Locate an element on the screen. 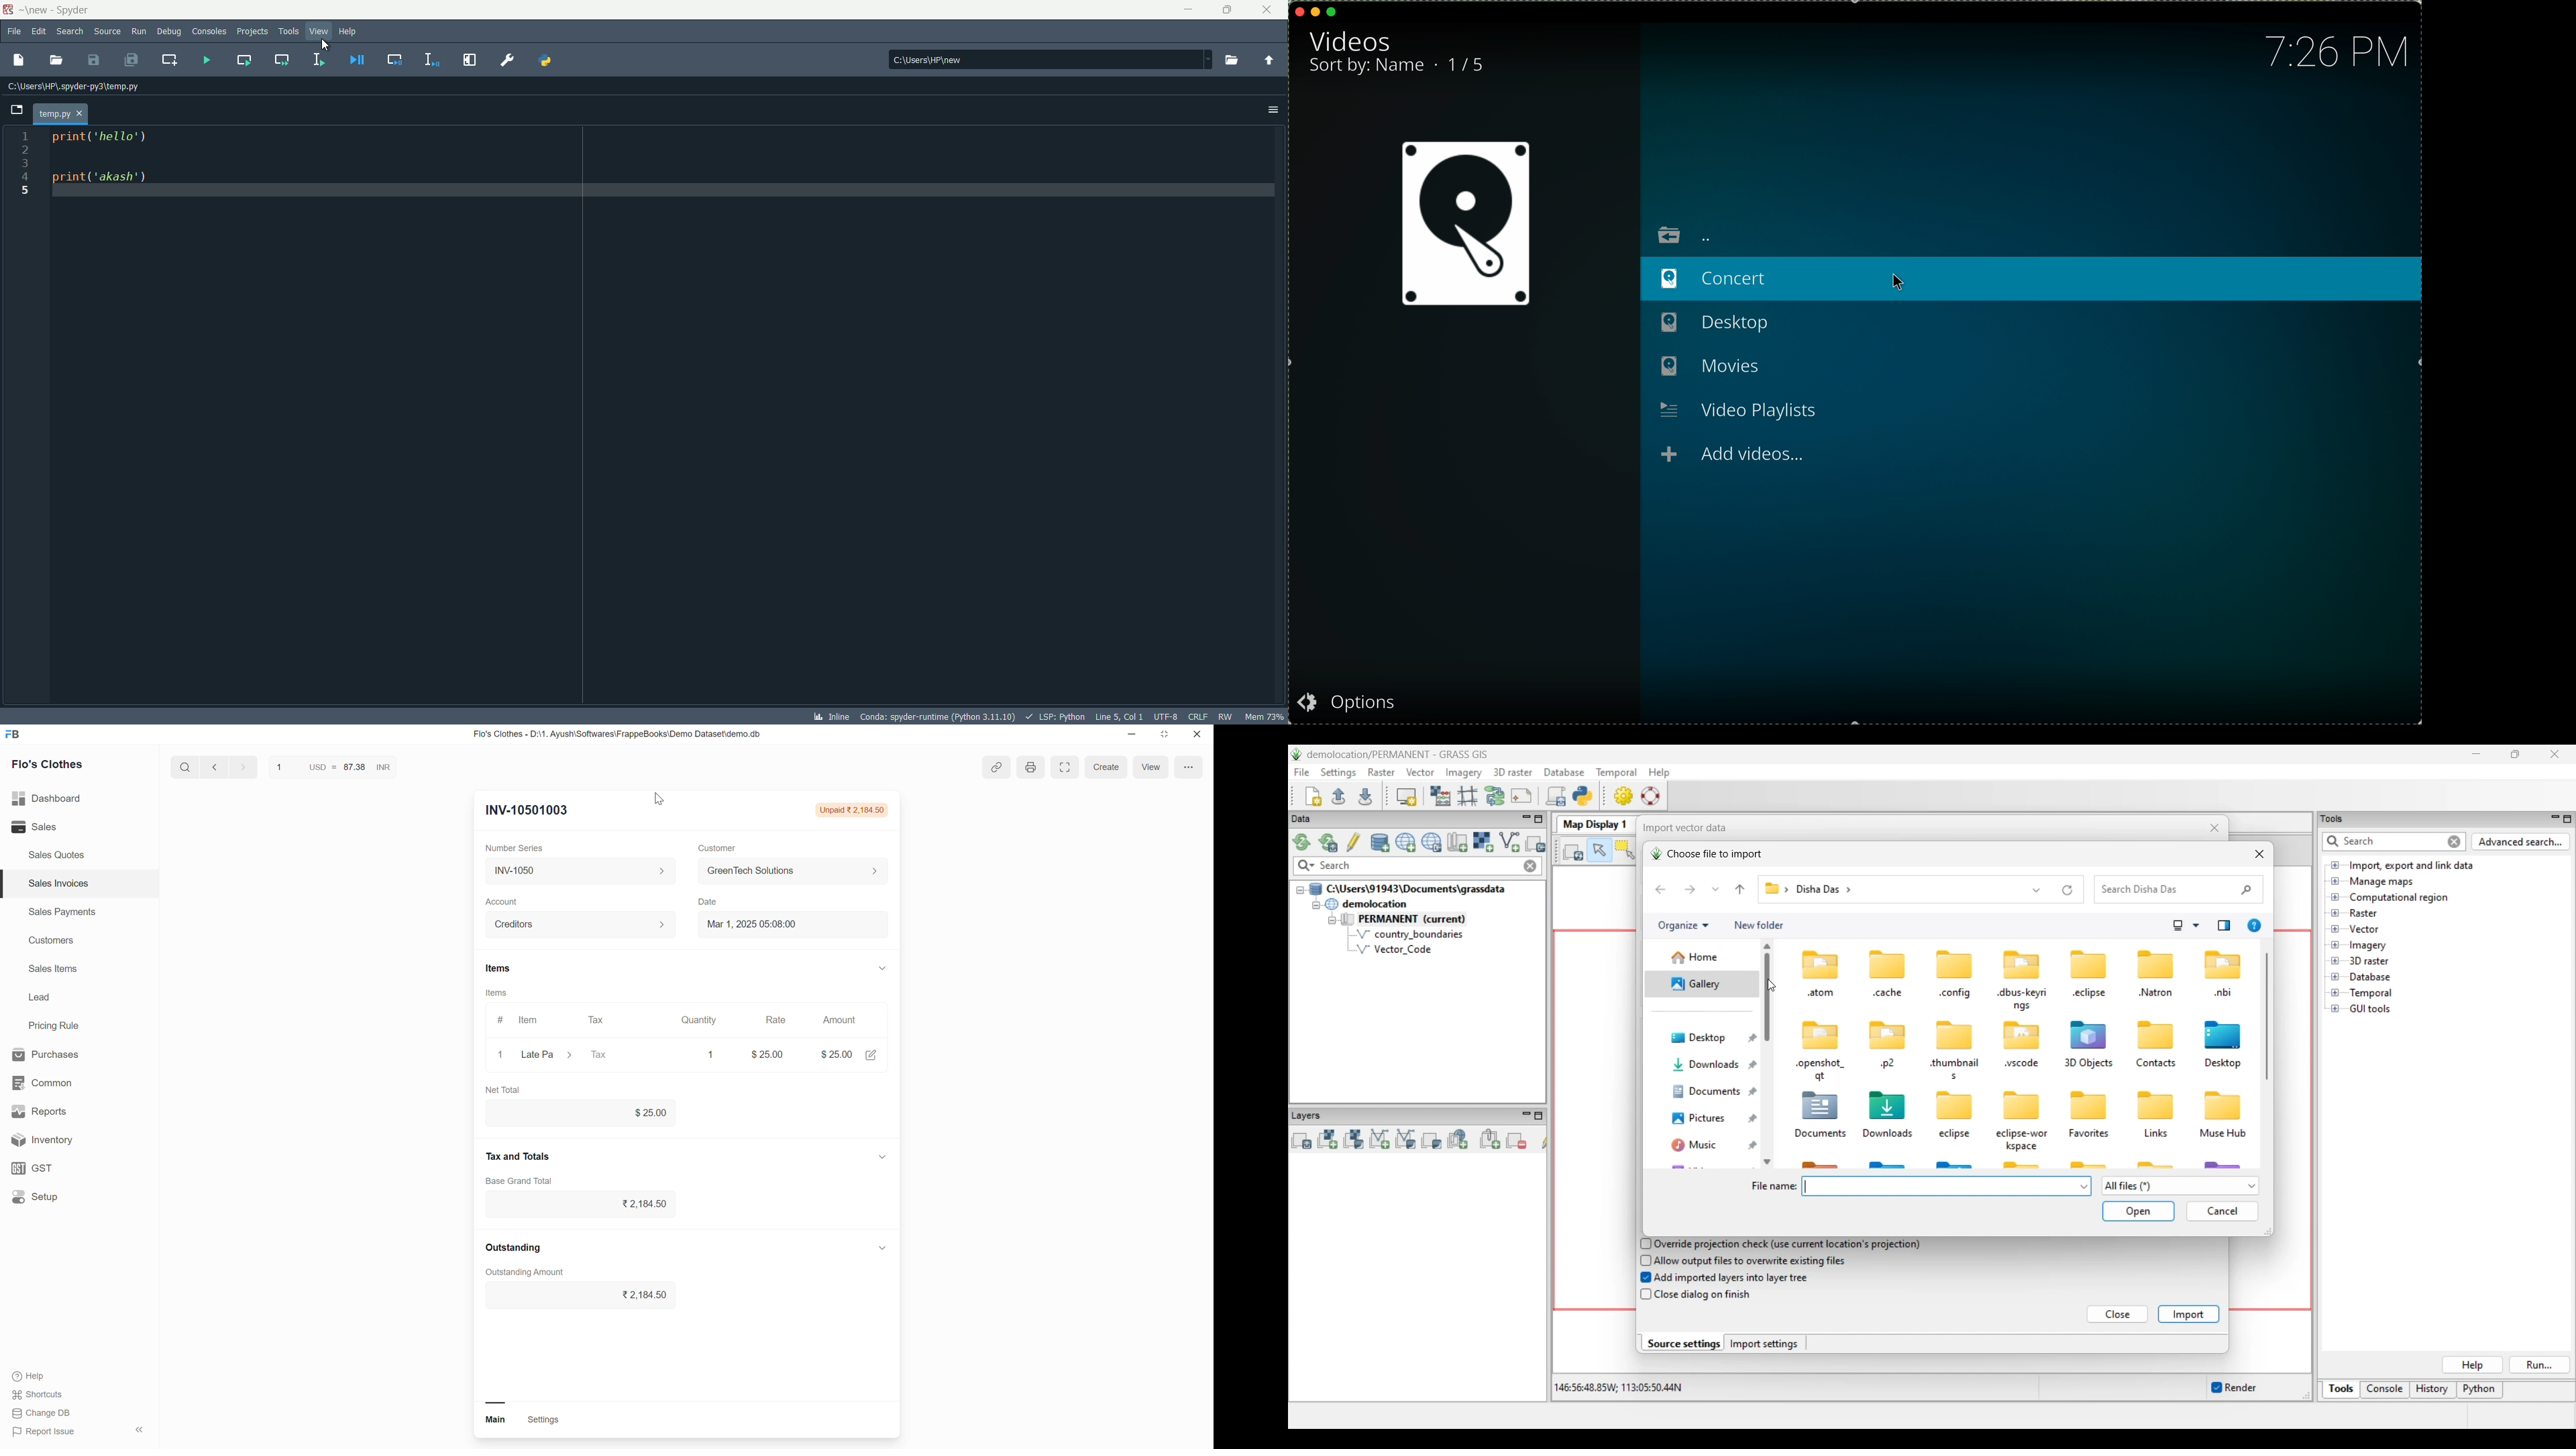 The width and height of the screenshot is (2576, 1456). Rate is located at coordinates (777, 1018).